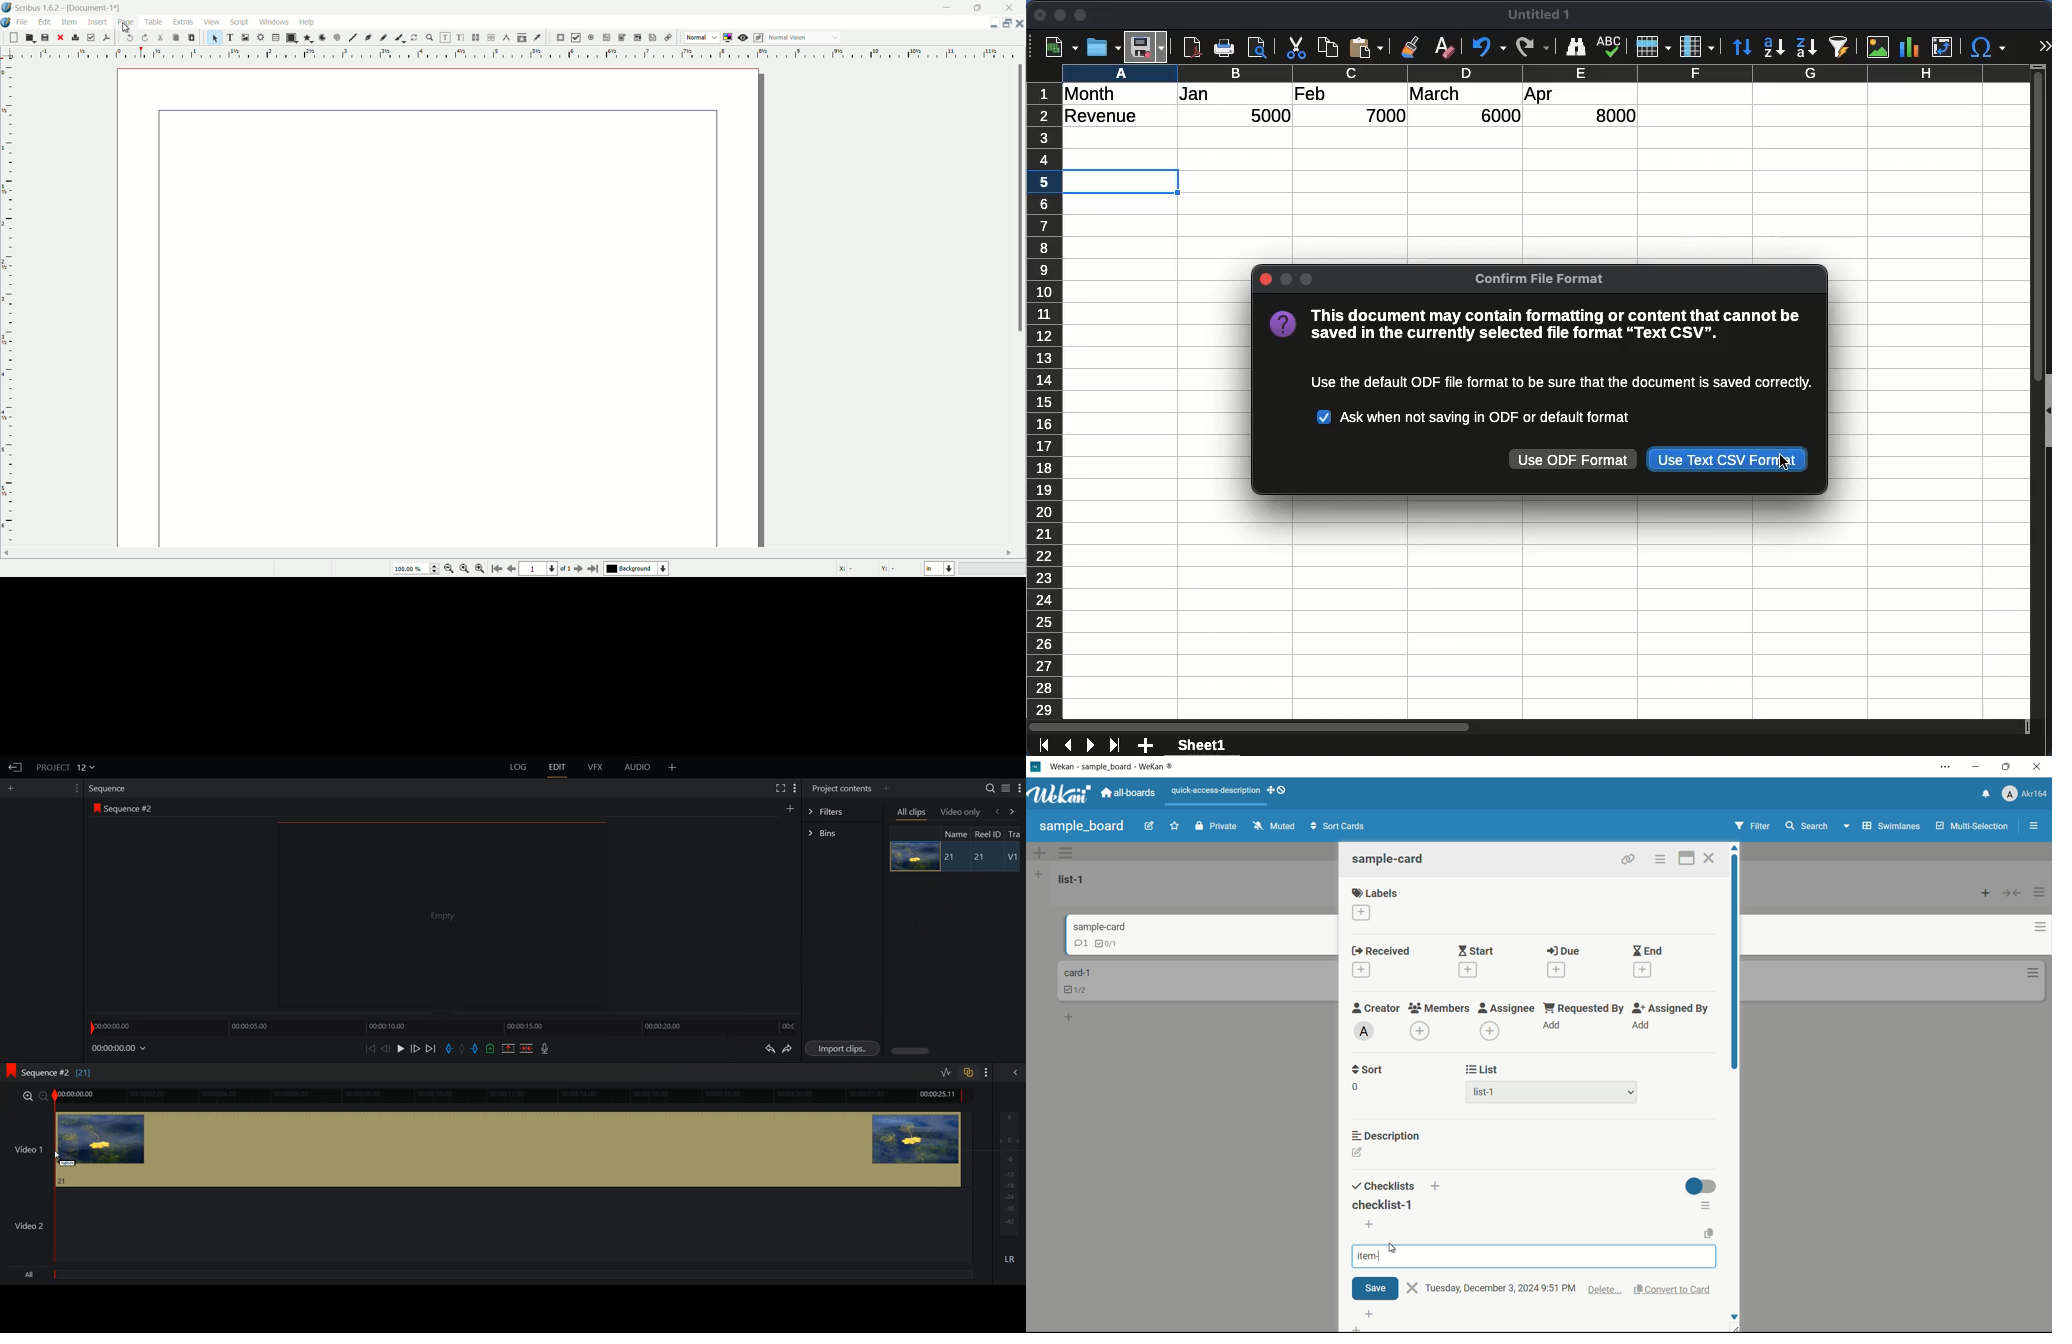  I want to click on quick-access-description, so click(1216, 791).